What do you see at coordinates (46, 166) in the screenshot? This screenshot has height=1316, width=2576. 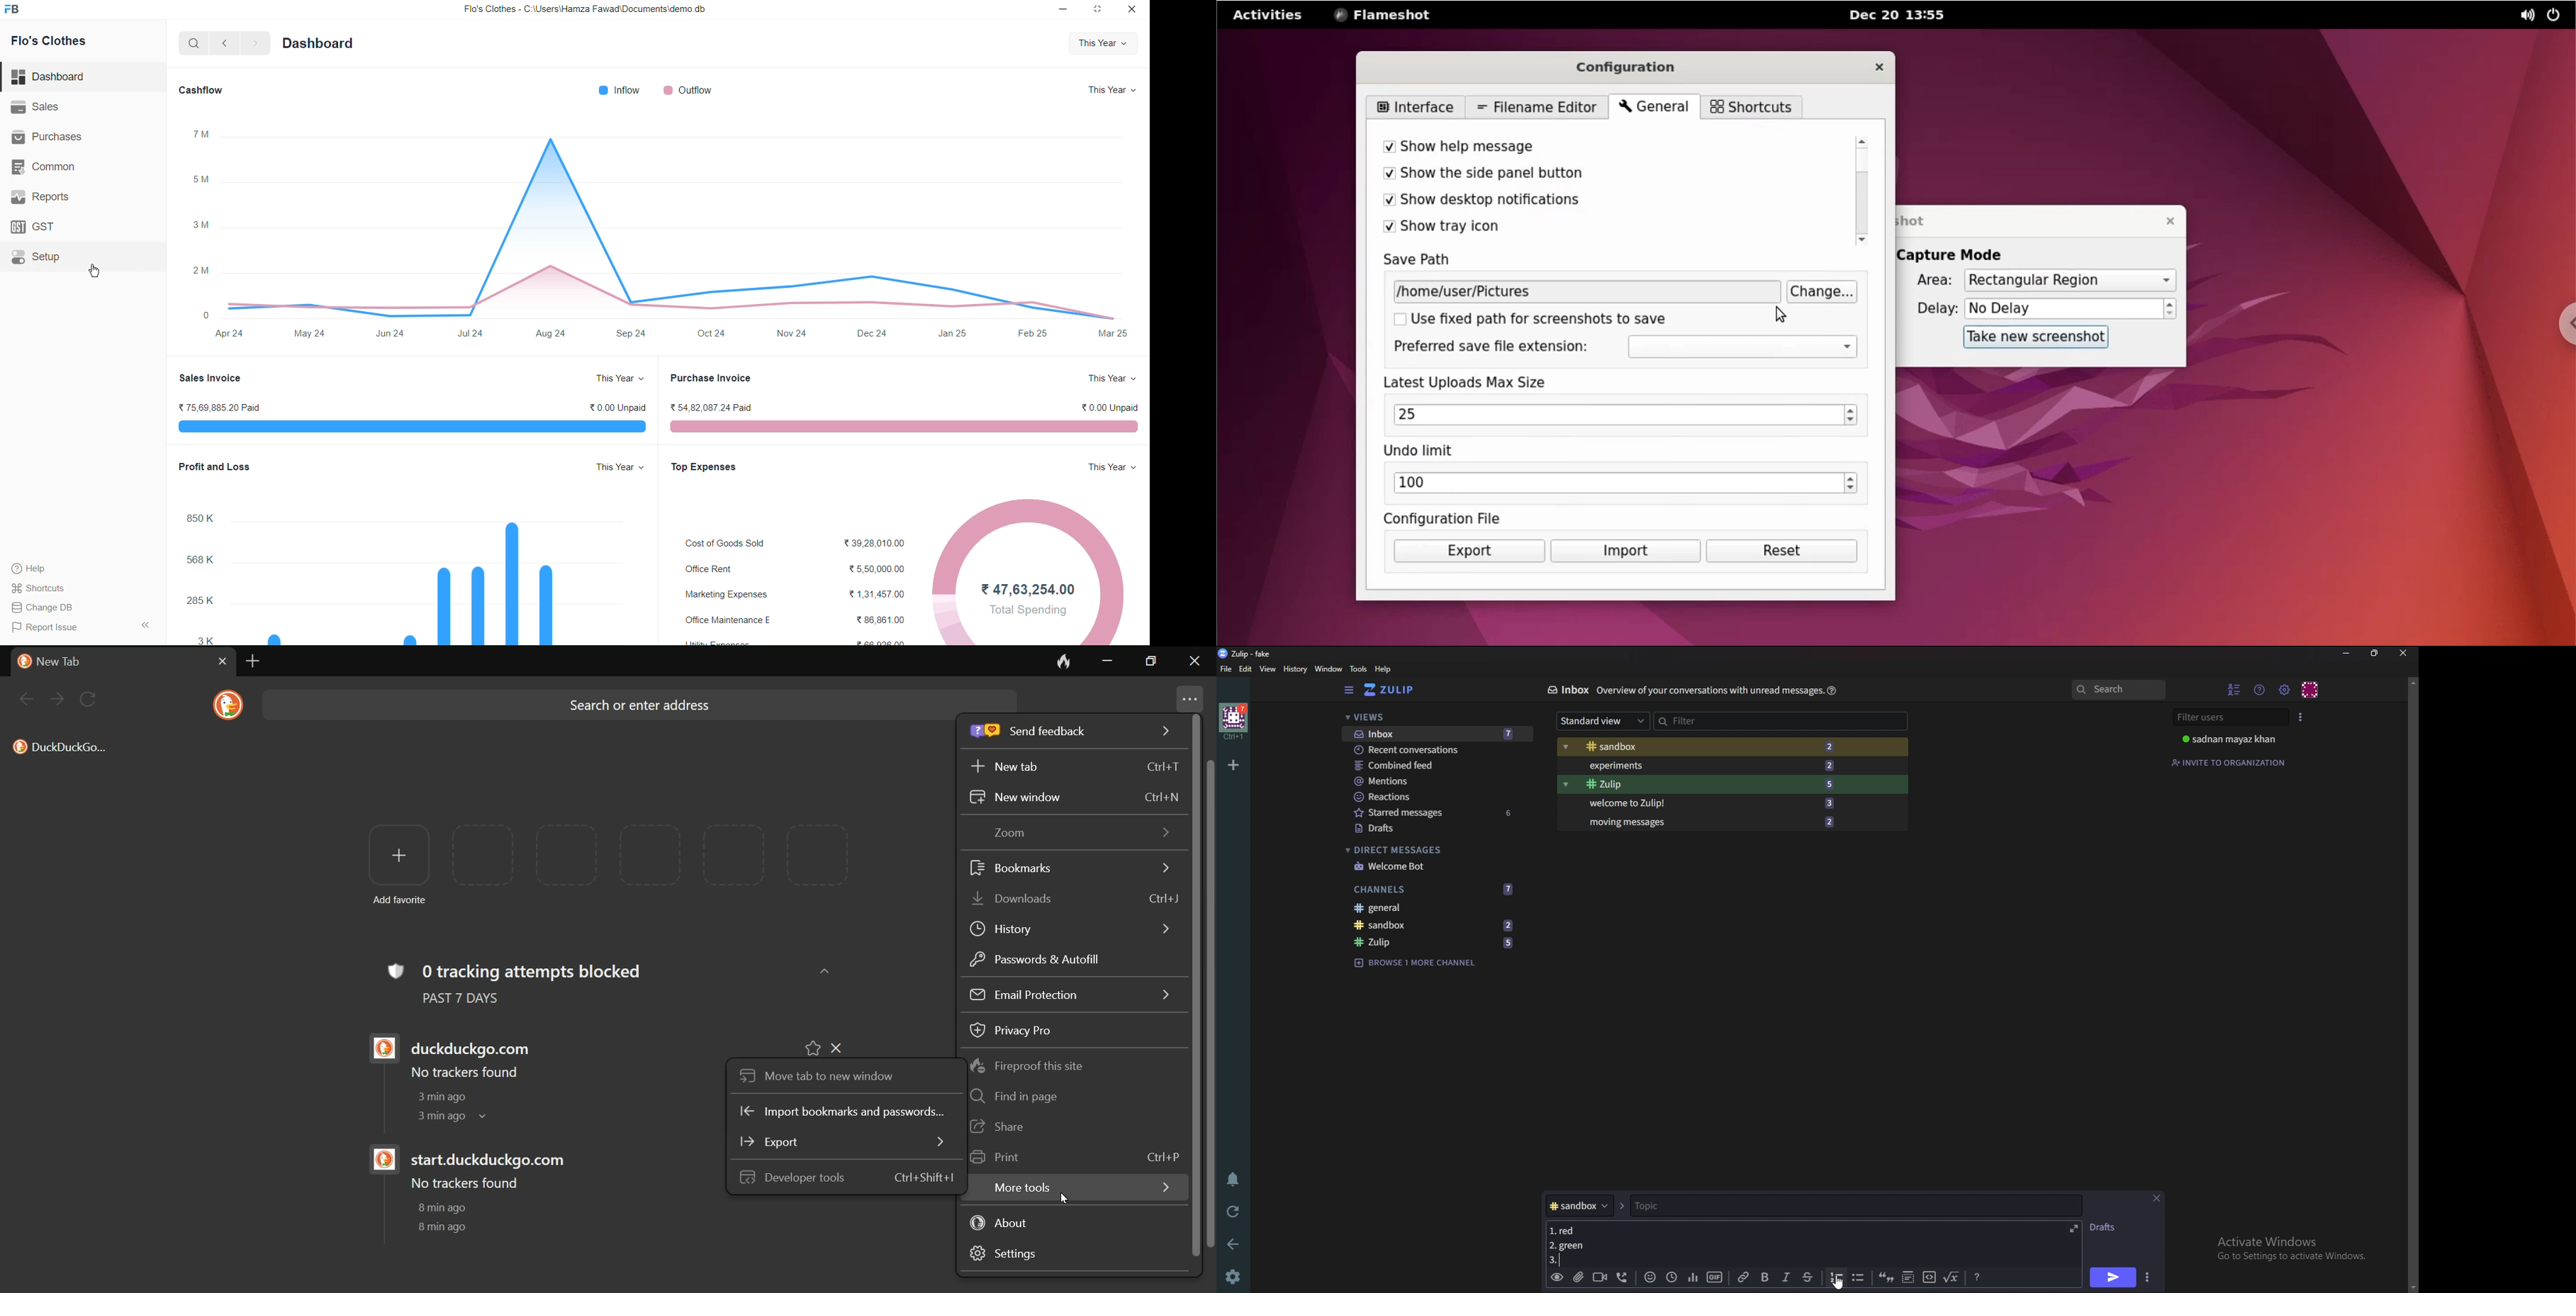 I see `Common` at bounding box center [46, 166].